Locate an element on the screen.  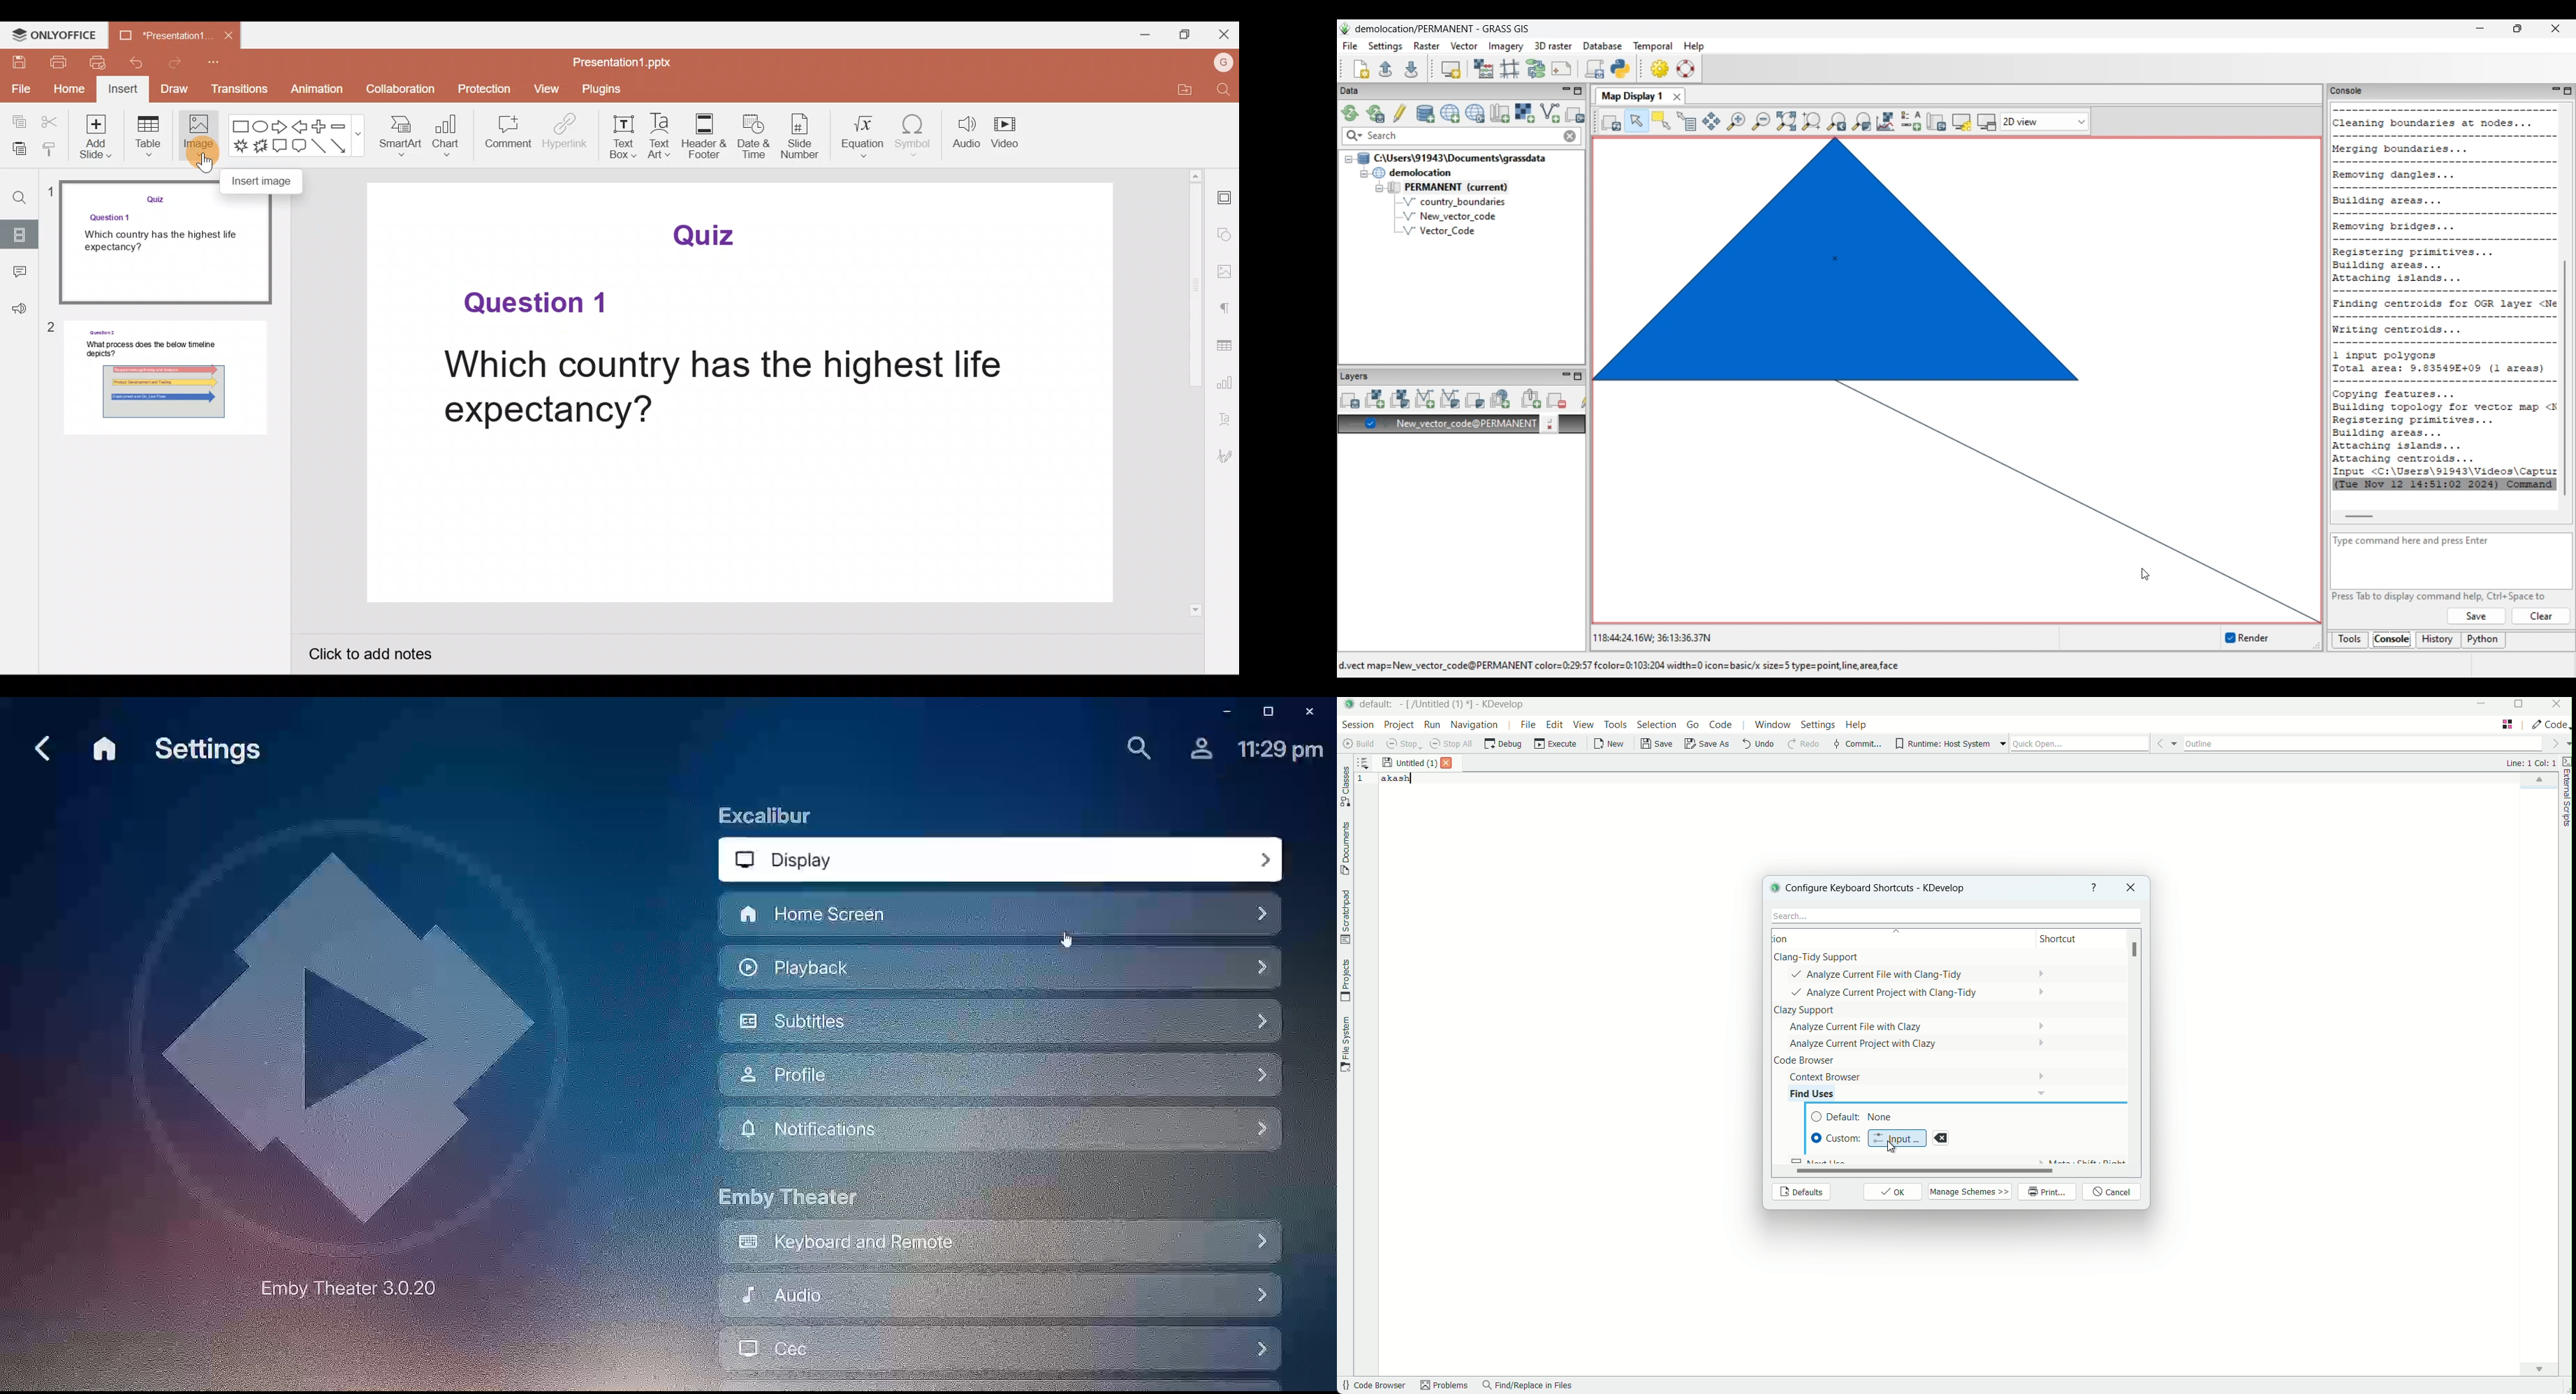
Image is located at coordinates (198, 137).